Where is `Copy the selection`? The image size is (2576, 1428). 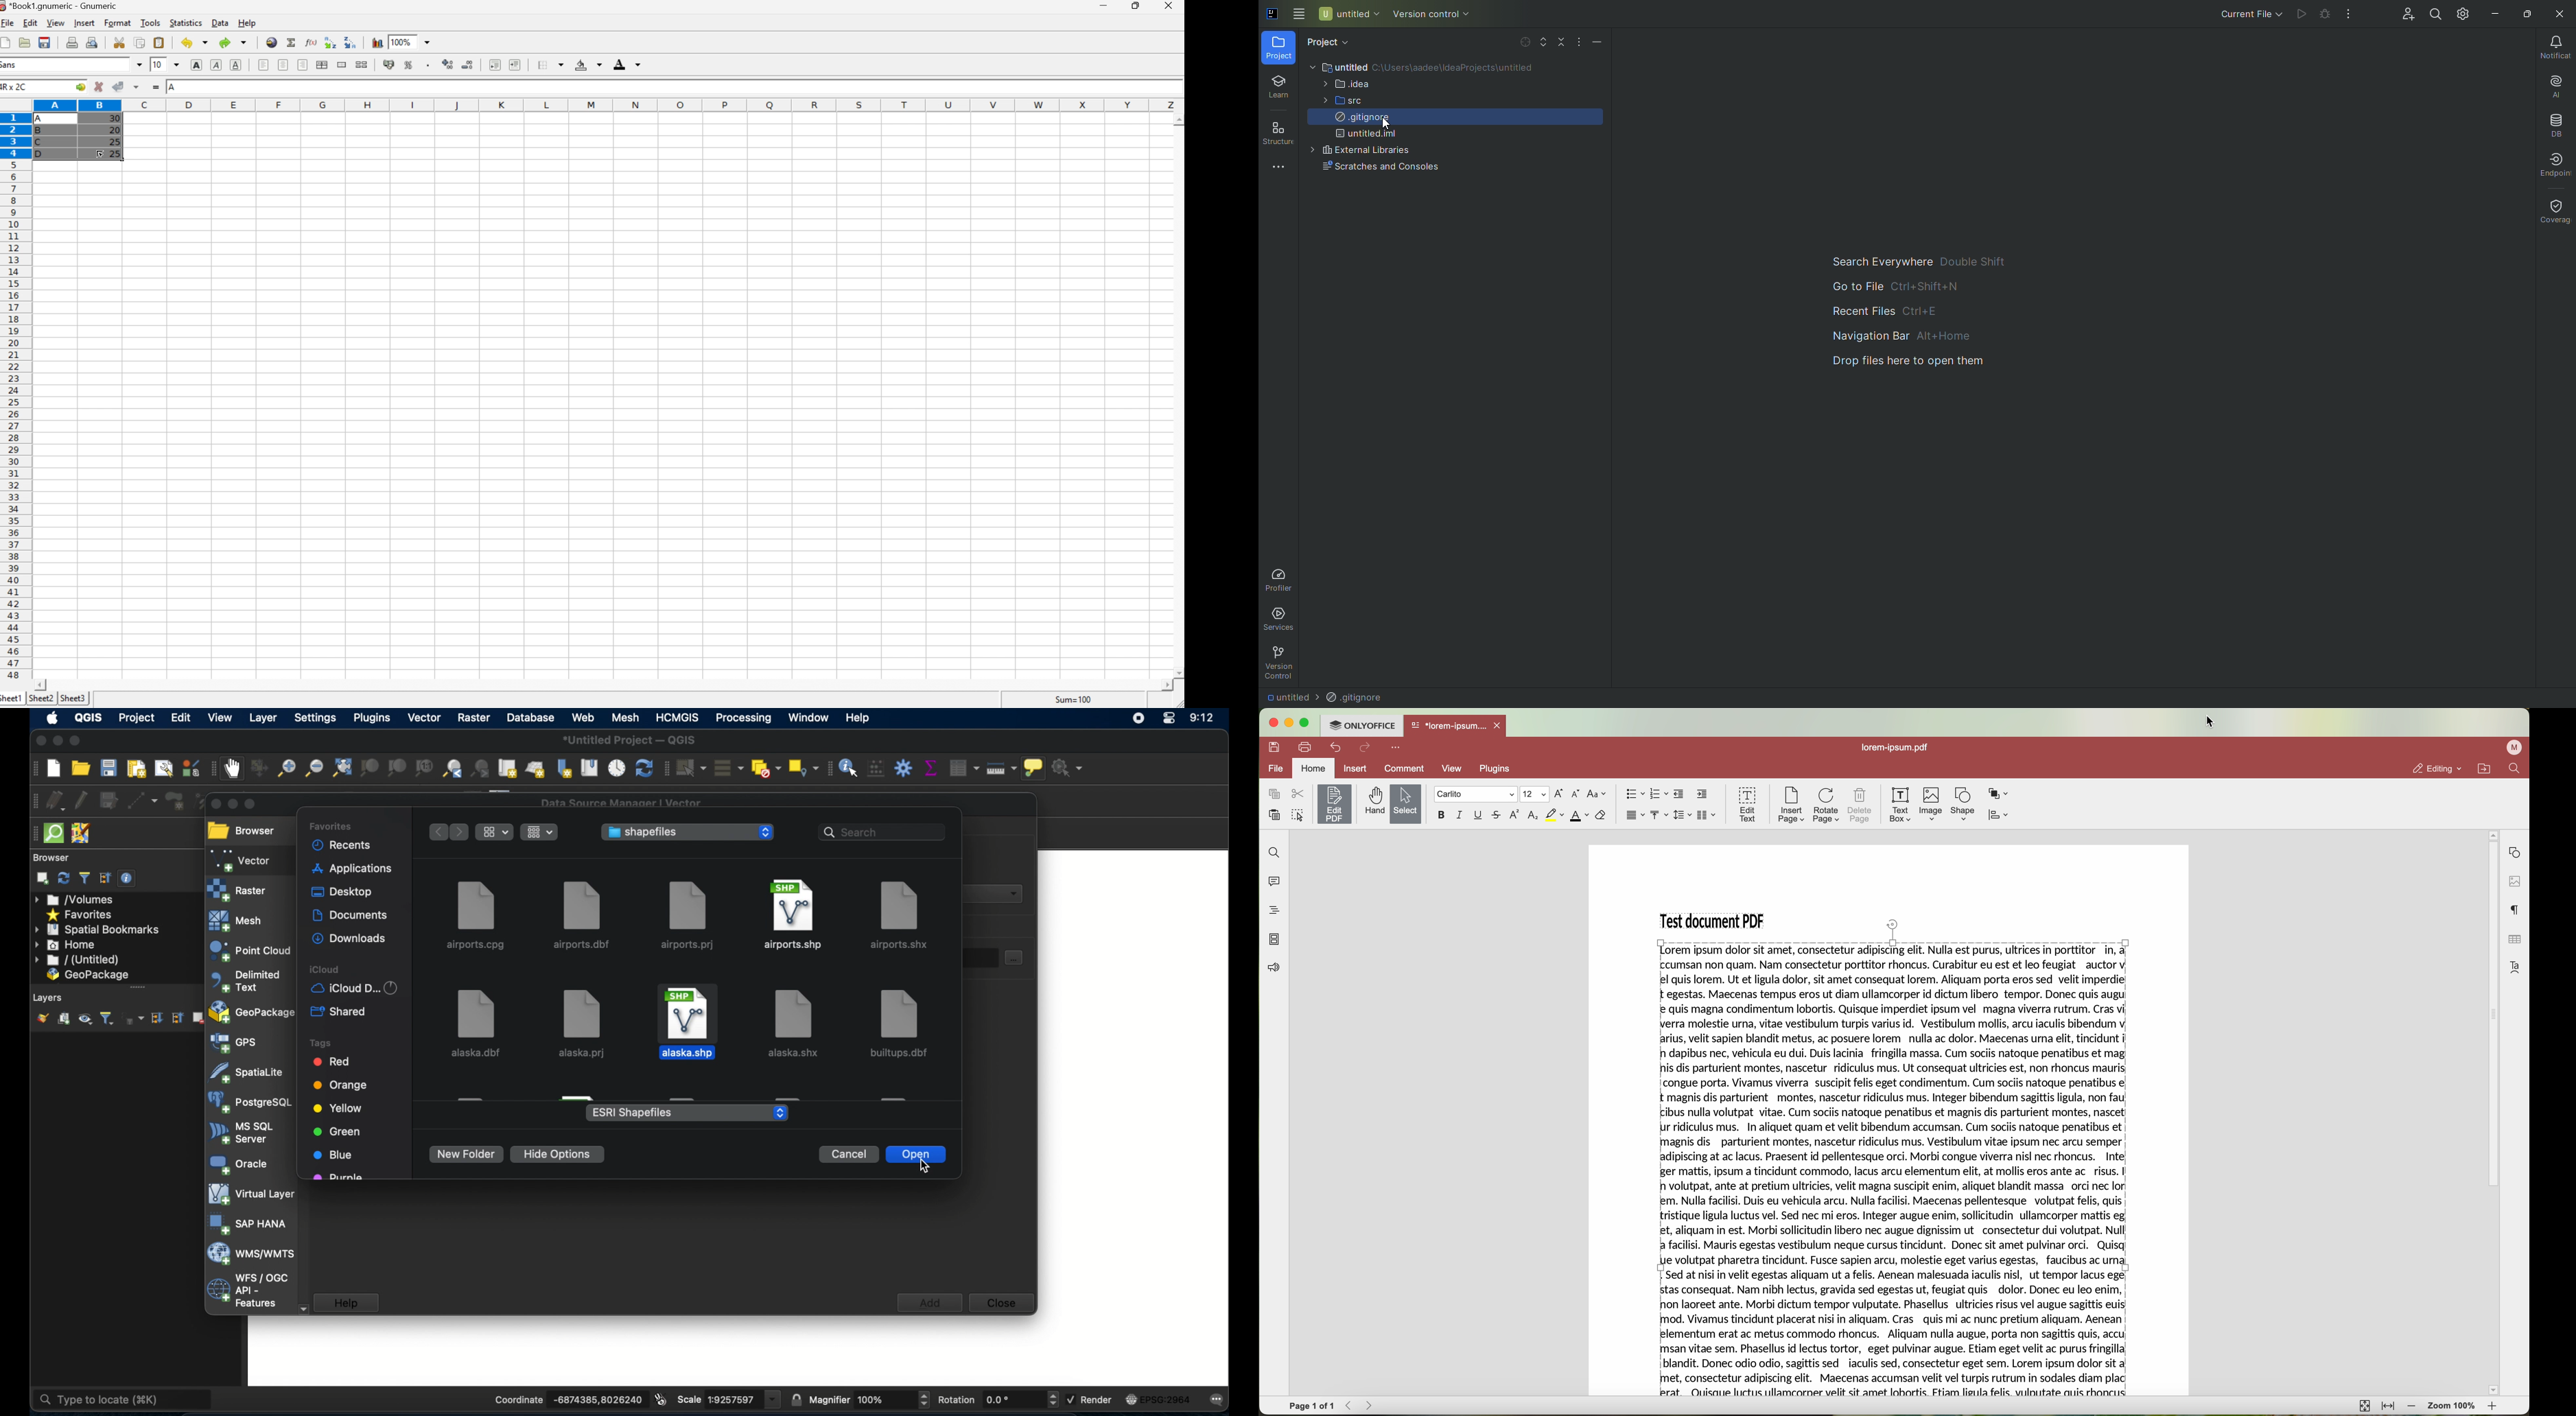
Copy the selection is located at coordinates (140, 43).